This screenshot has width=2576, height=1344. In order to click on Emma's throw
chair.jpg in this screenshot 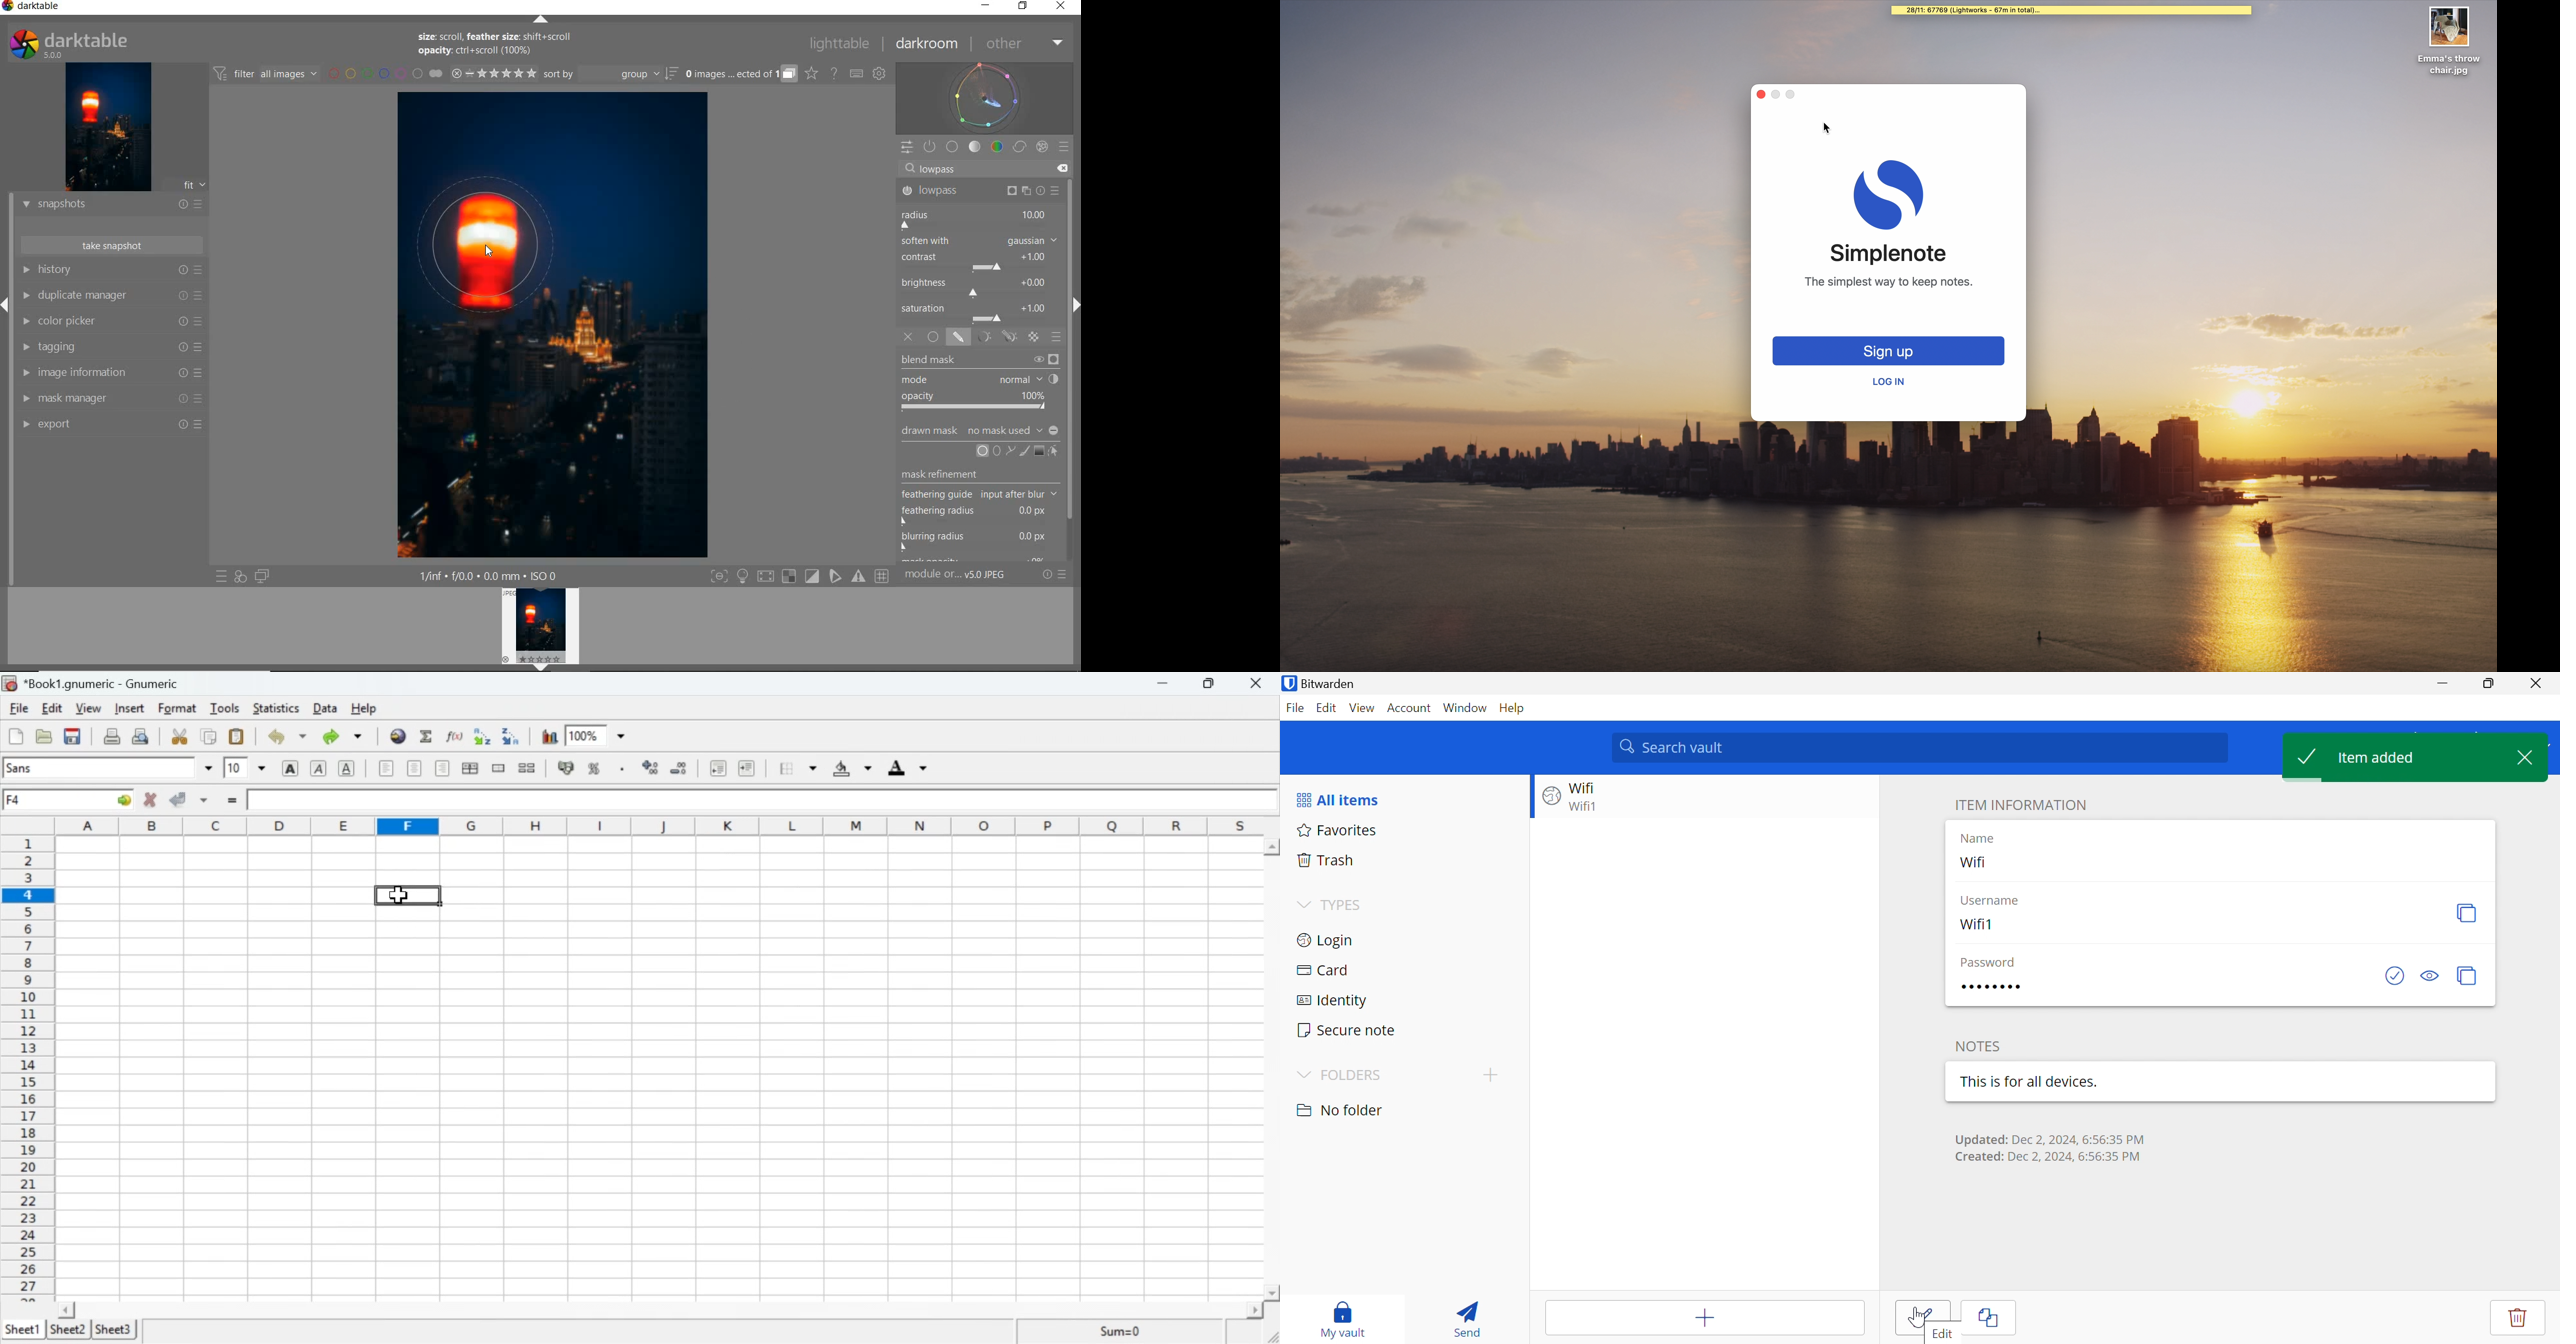, I will do `click(2450, 40)`.